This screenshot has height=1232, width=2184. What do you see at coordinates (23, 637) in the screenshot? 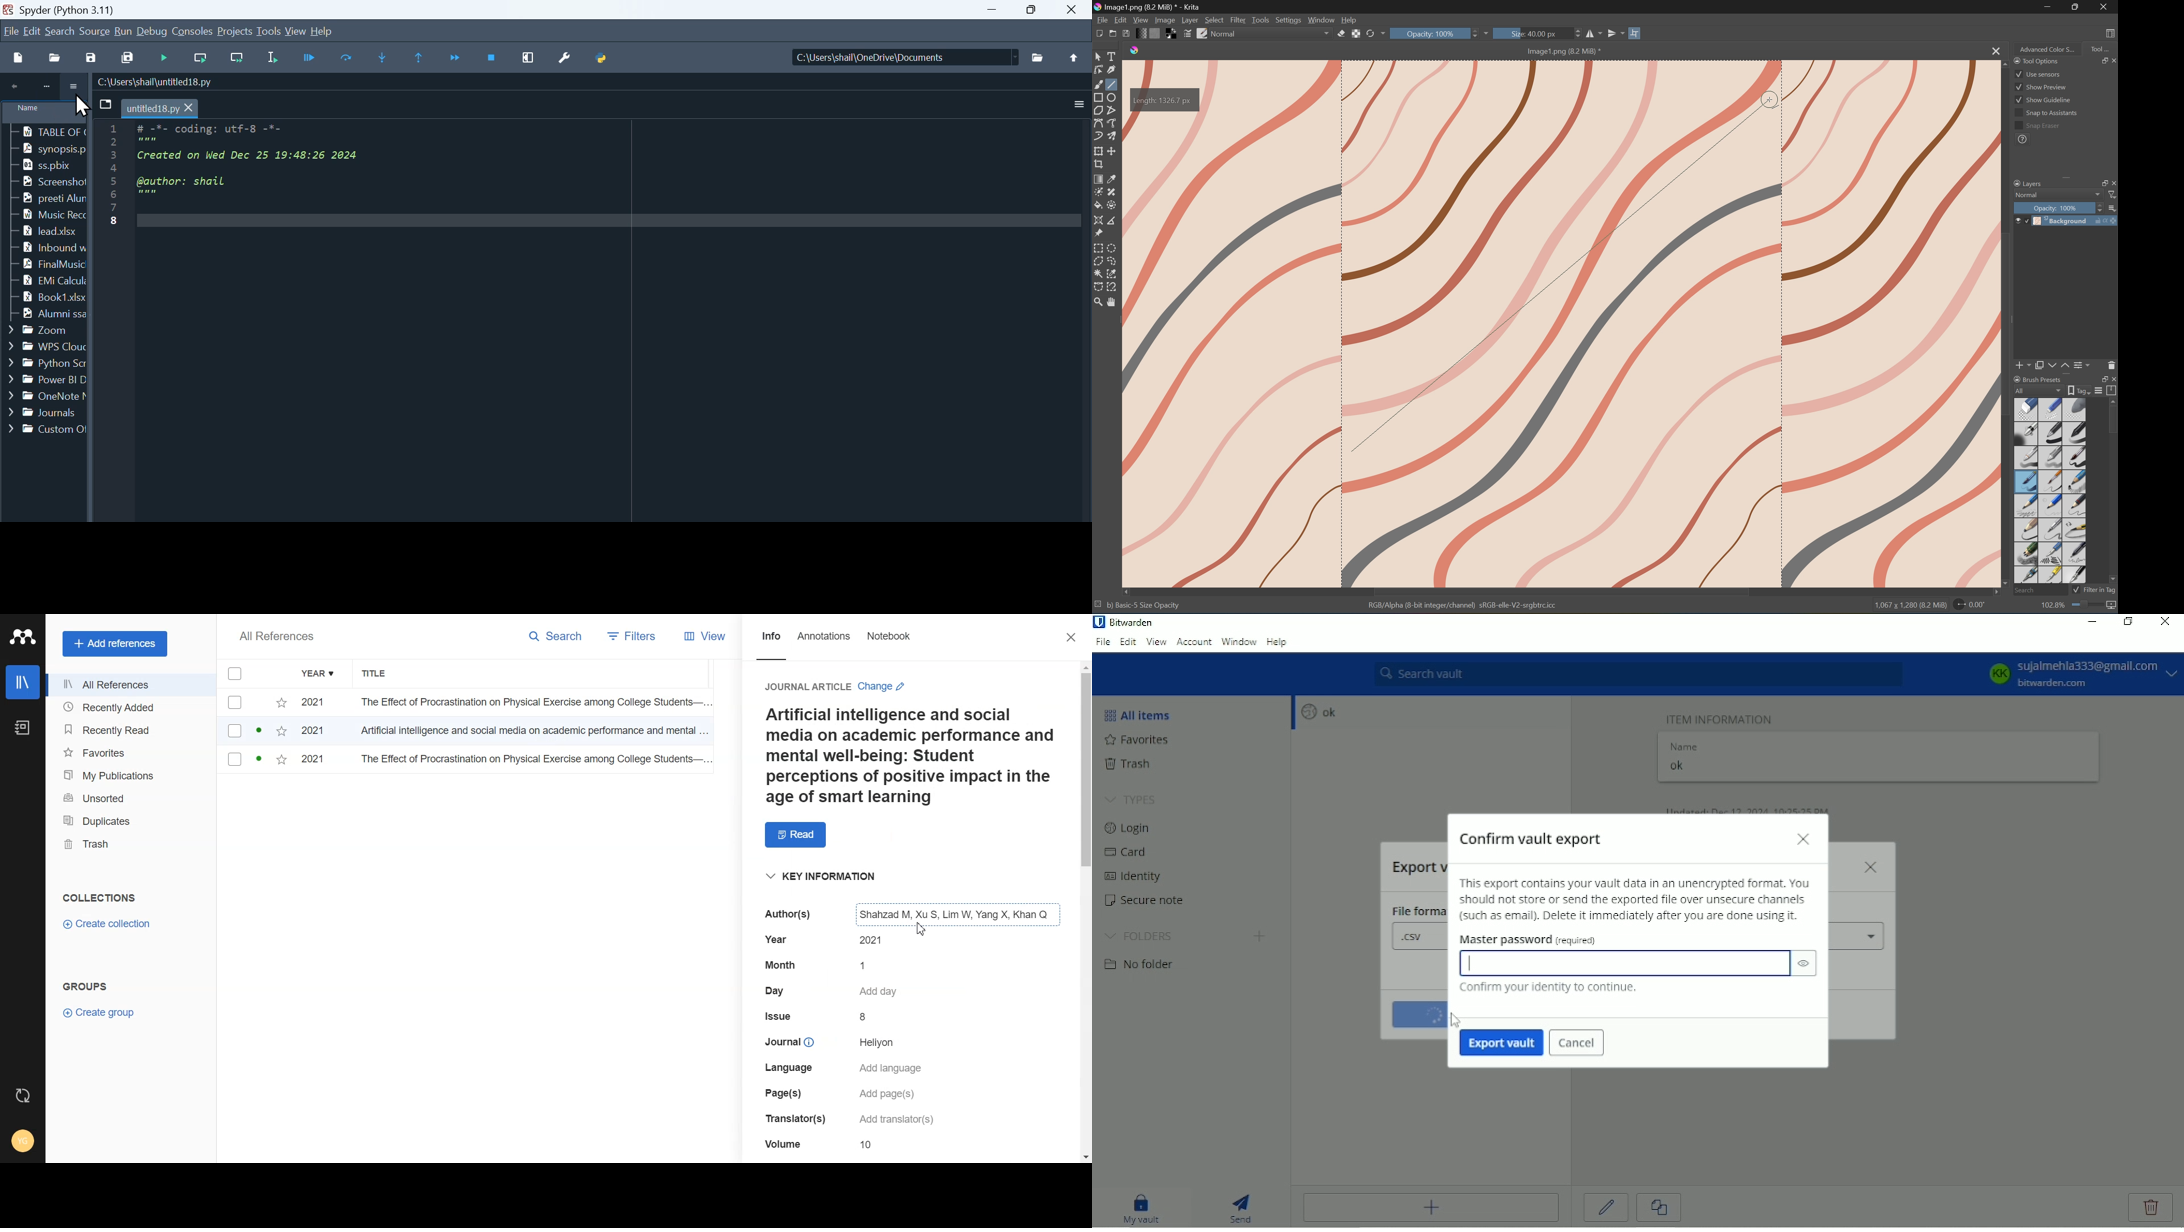
I see `Logo` at bounding box center [23, 637].